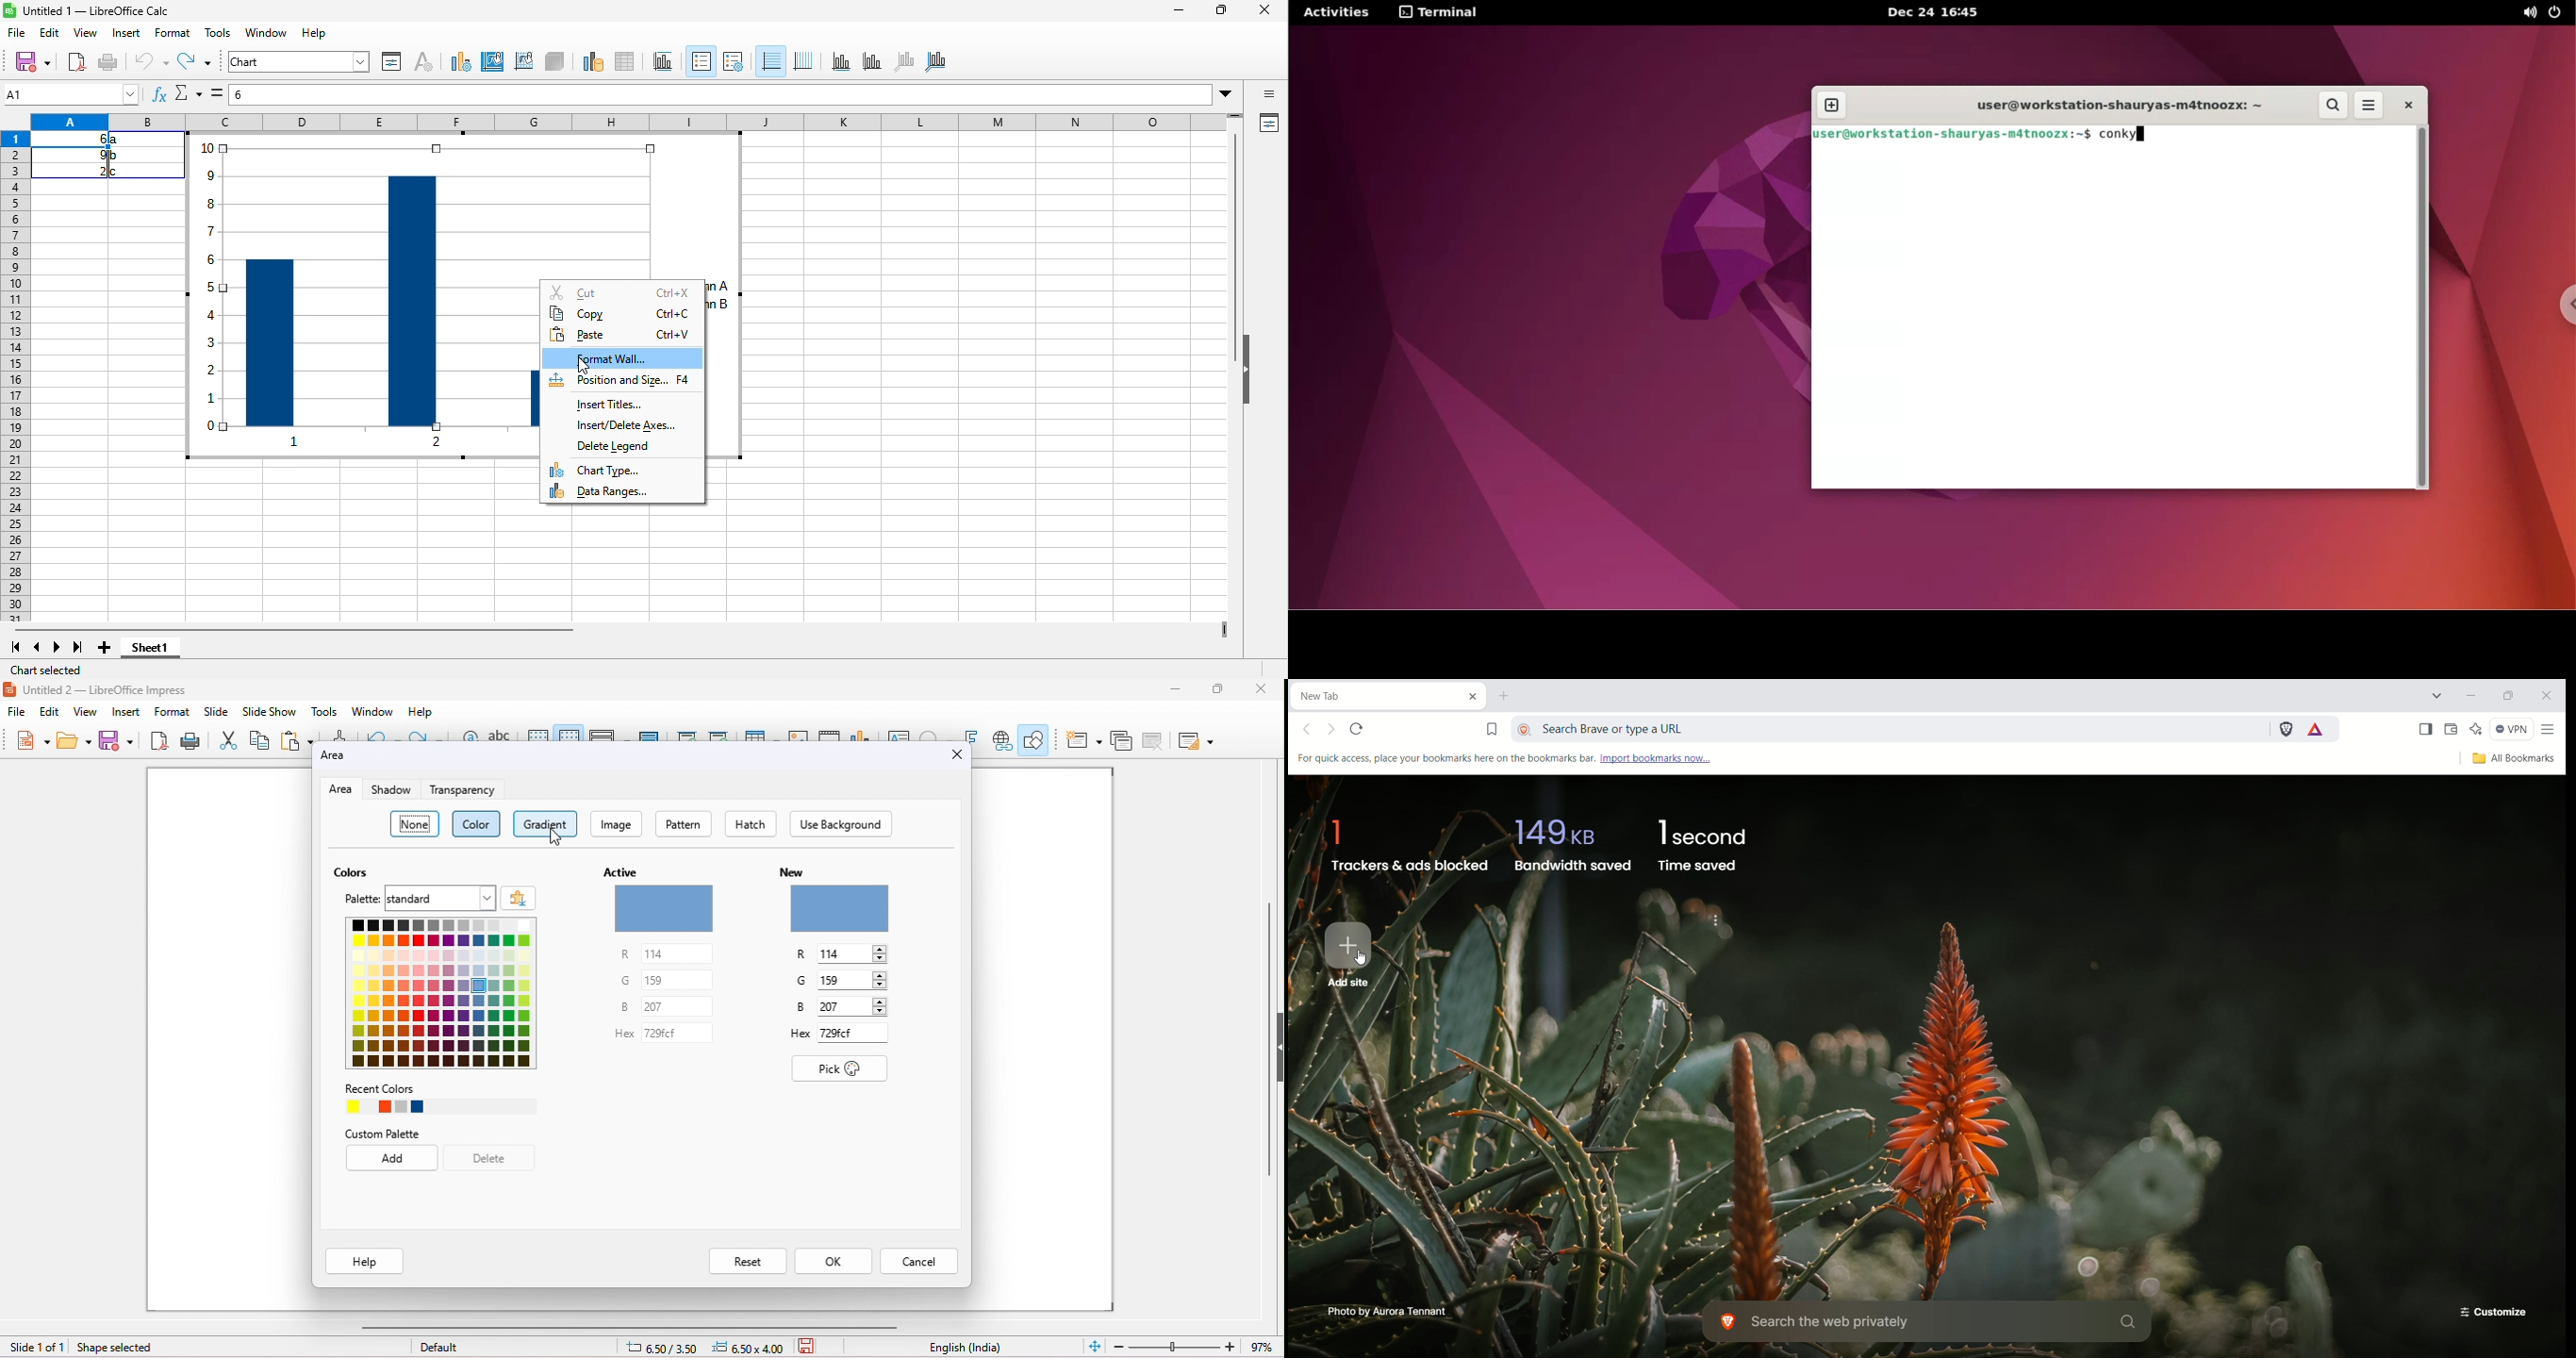 Image resolution: width=2576 pixels, height=1372 pixels. I want to click on row headings, so click(19, 377).